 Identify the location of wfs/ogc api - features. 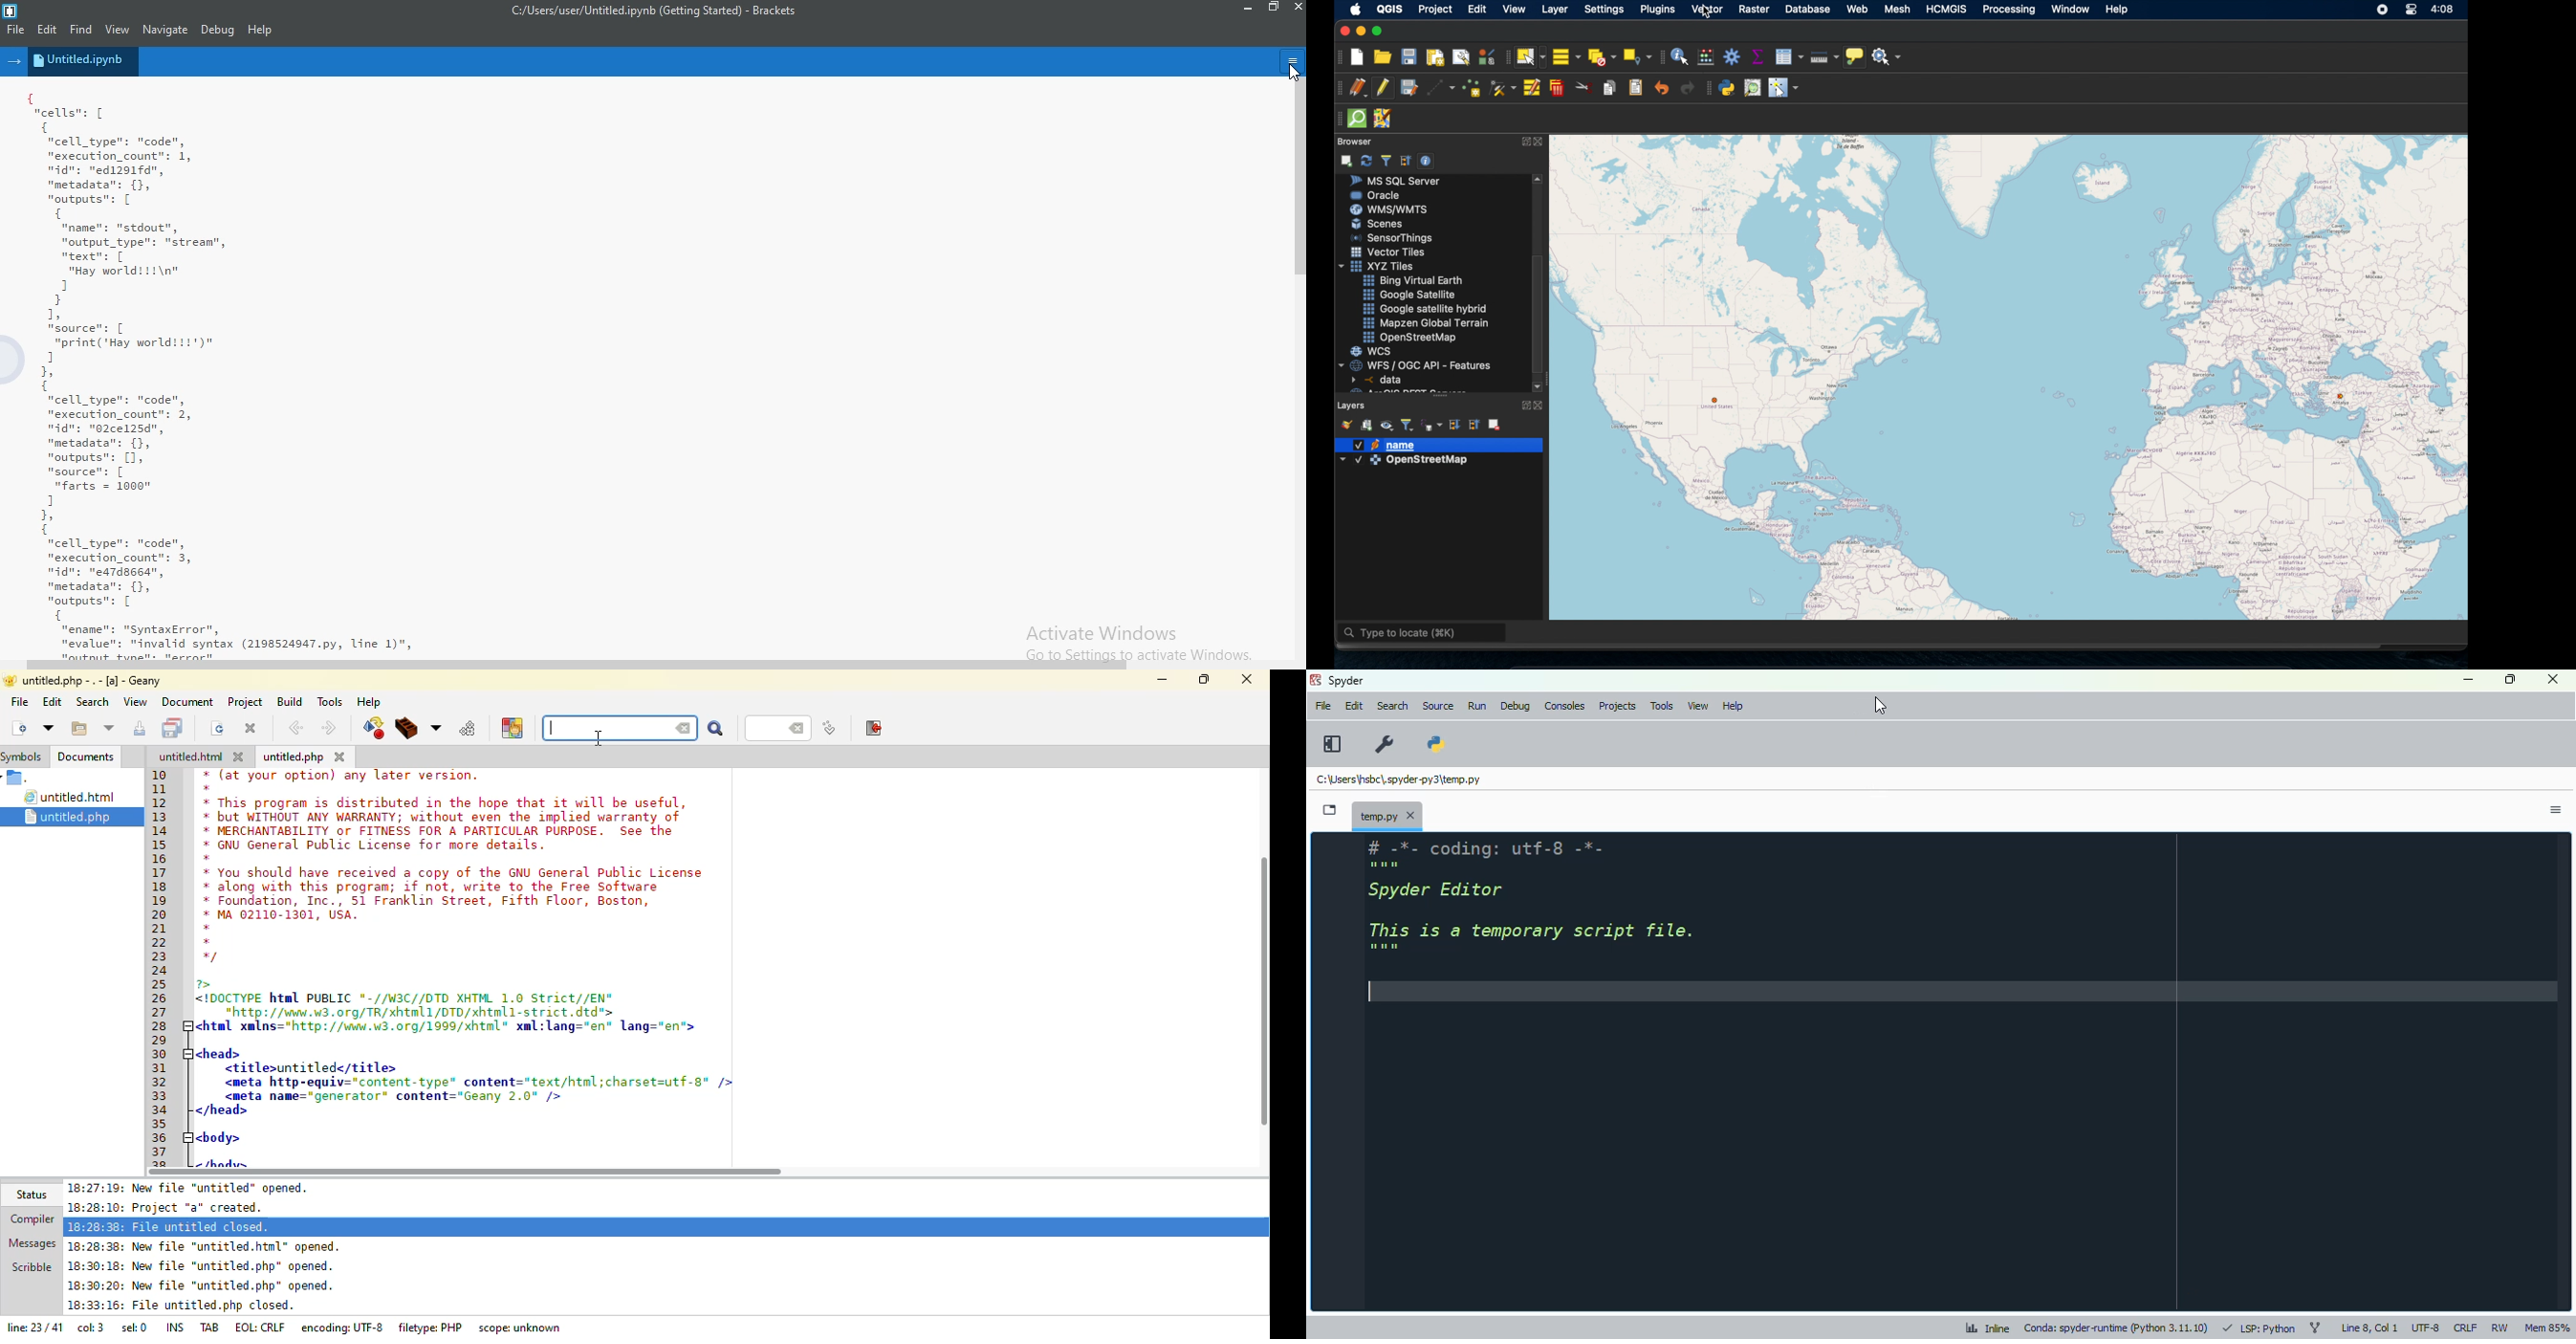
(1416, 365).